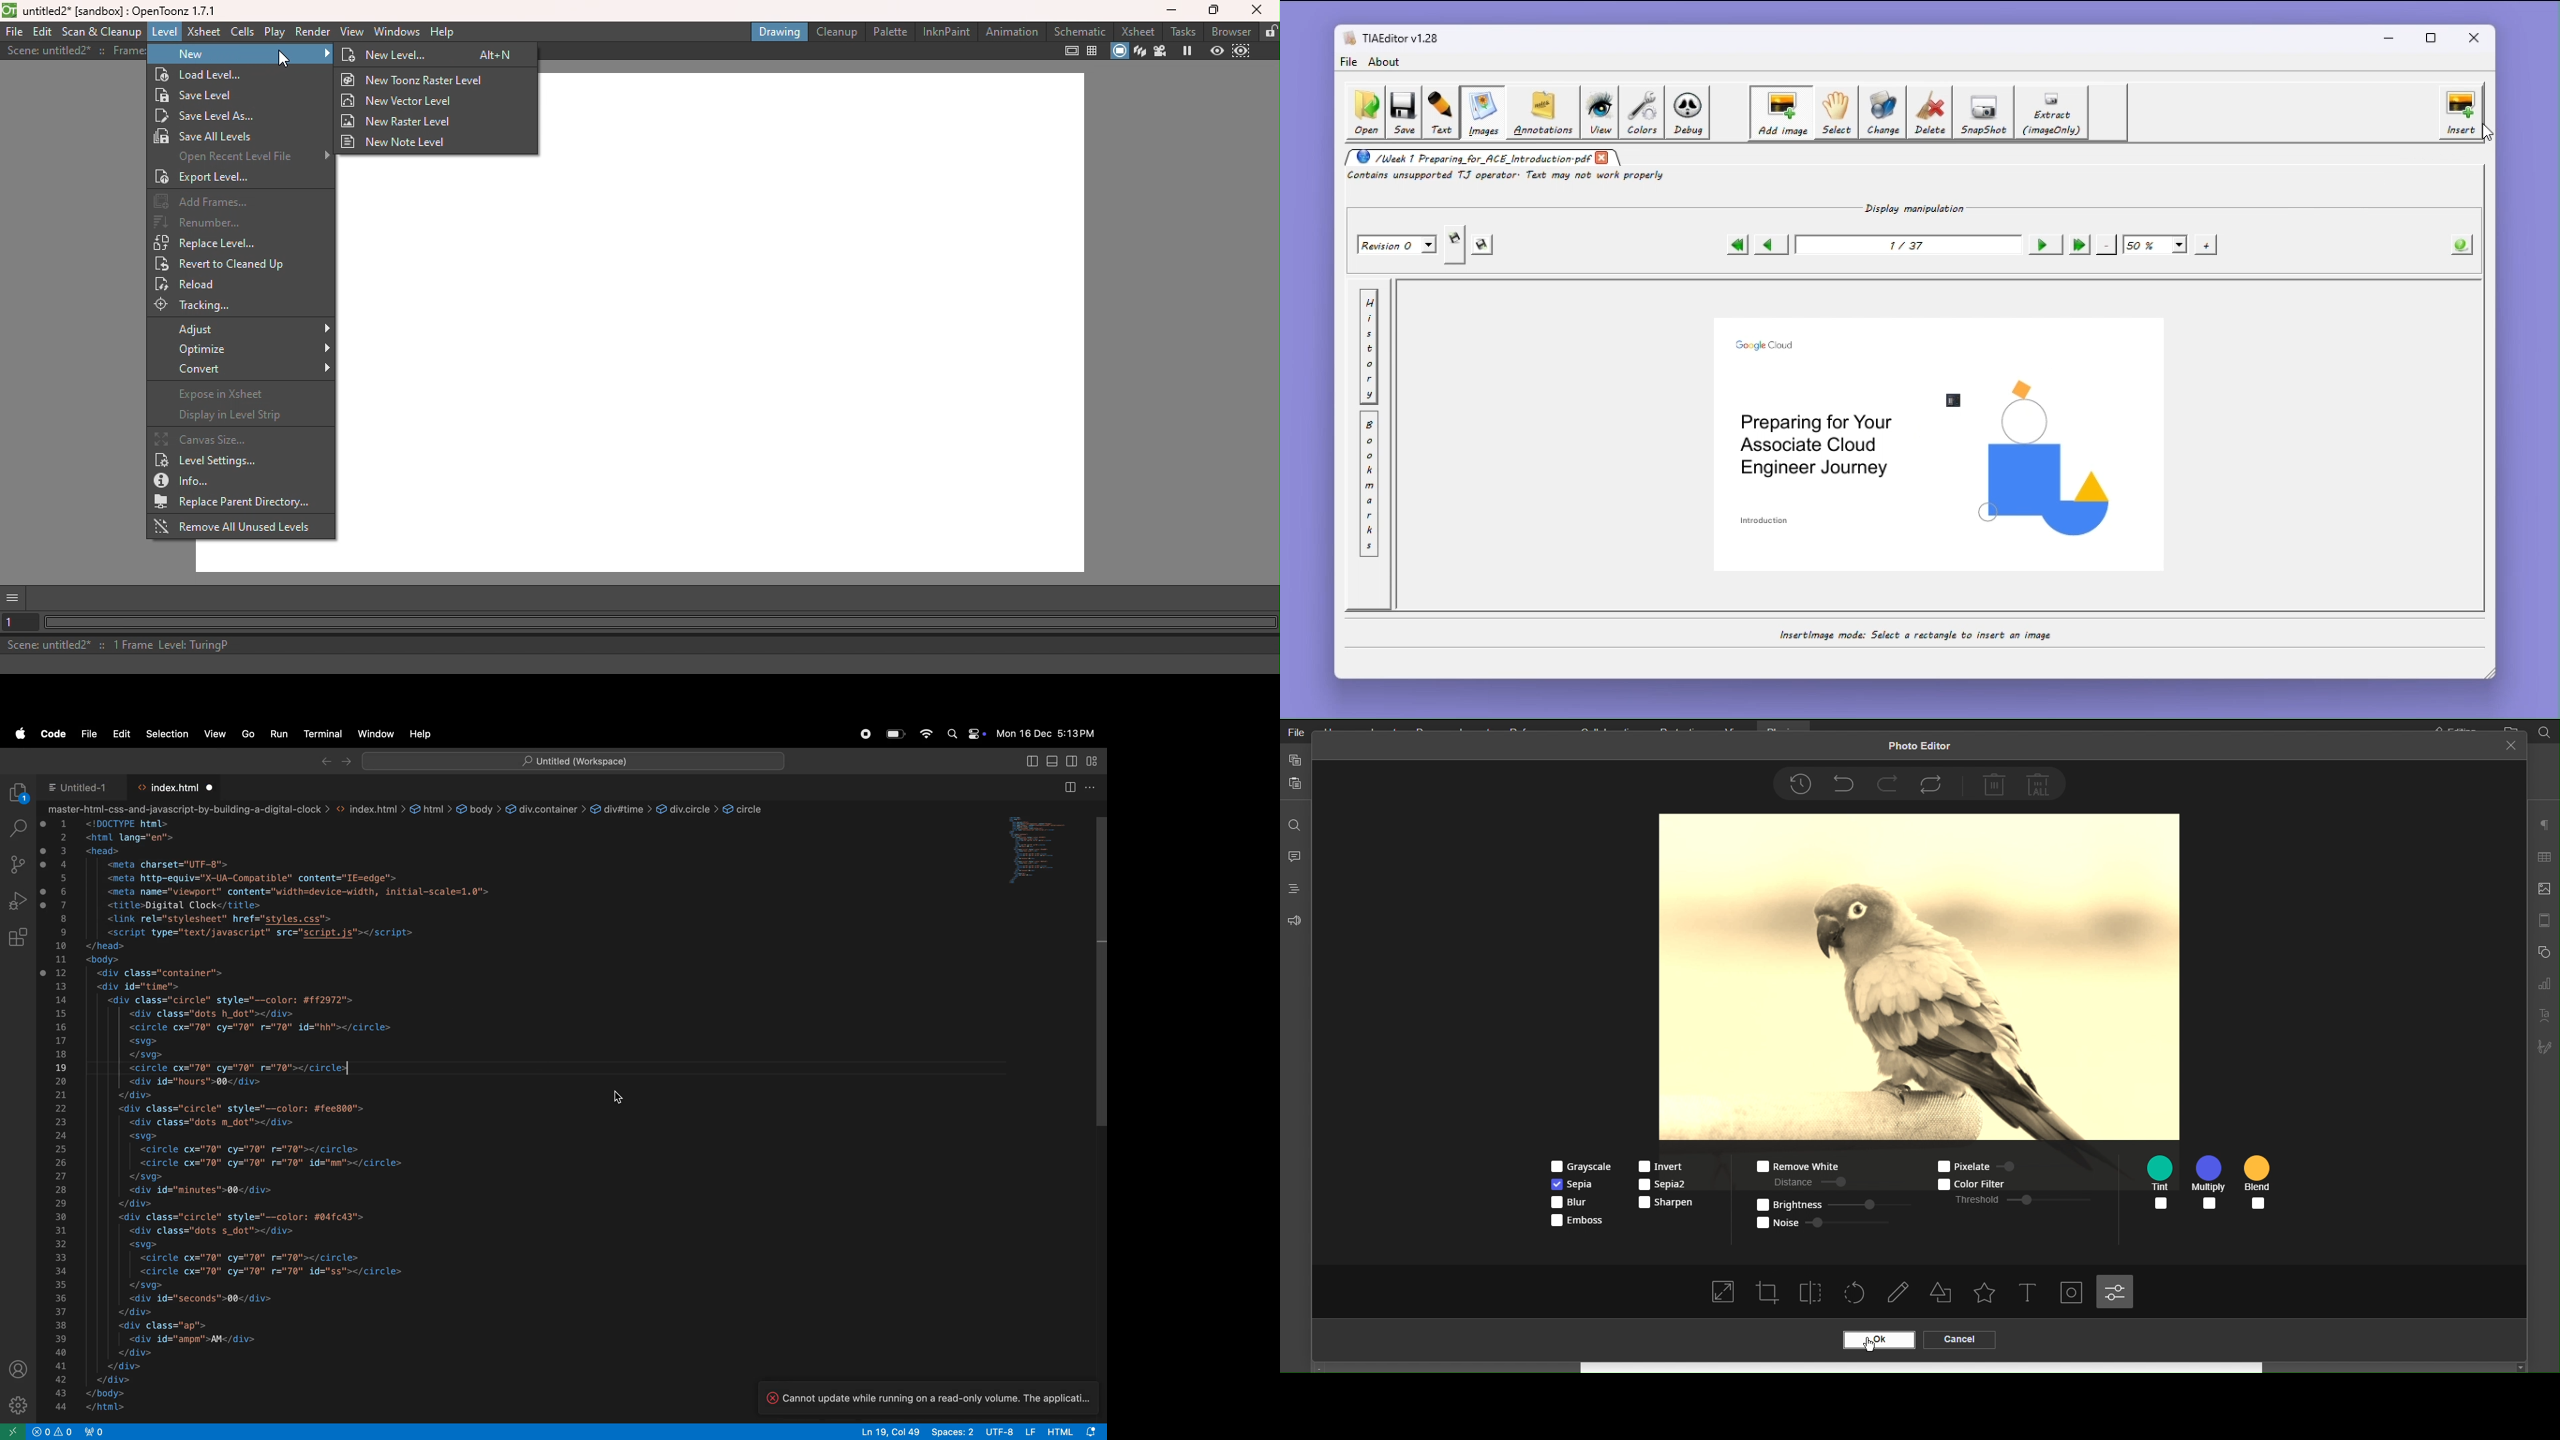 The width and height of the screenshot is (2576, 1456). Describe the element at coordinates (177, 785) in the screenshot. I see `index html` at that location.